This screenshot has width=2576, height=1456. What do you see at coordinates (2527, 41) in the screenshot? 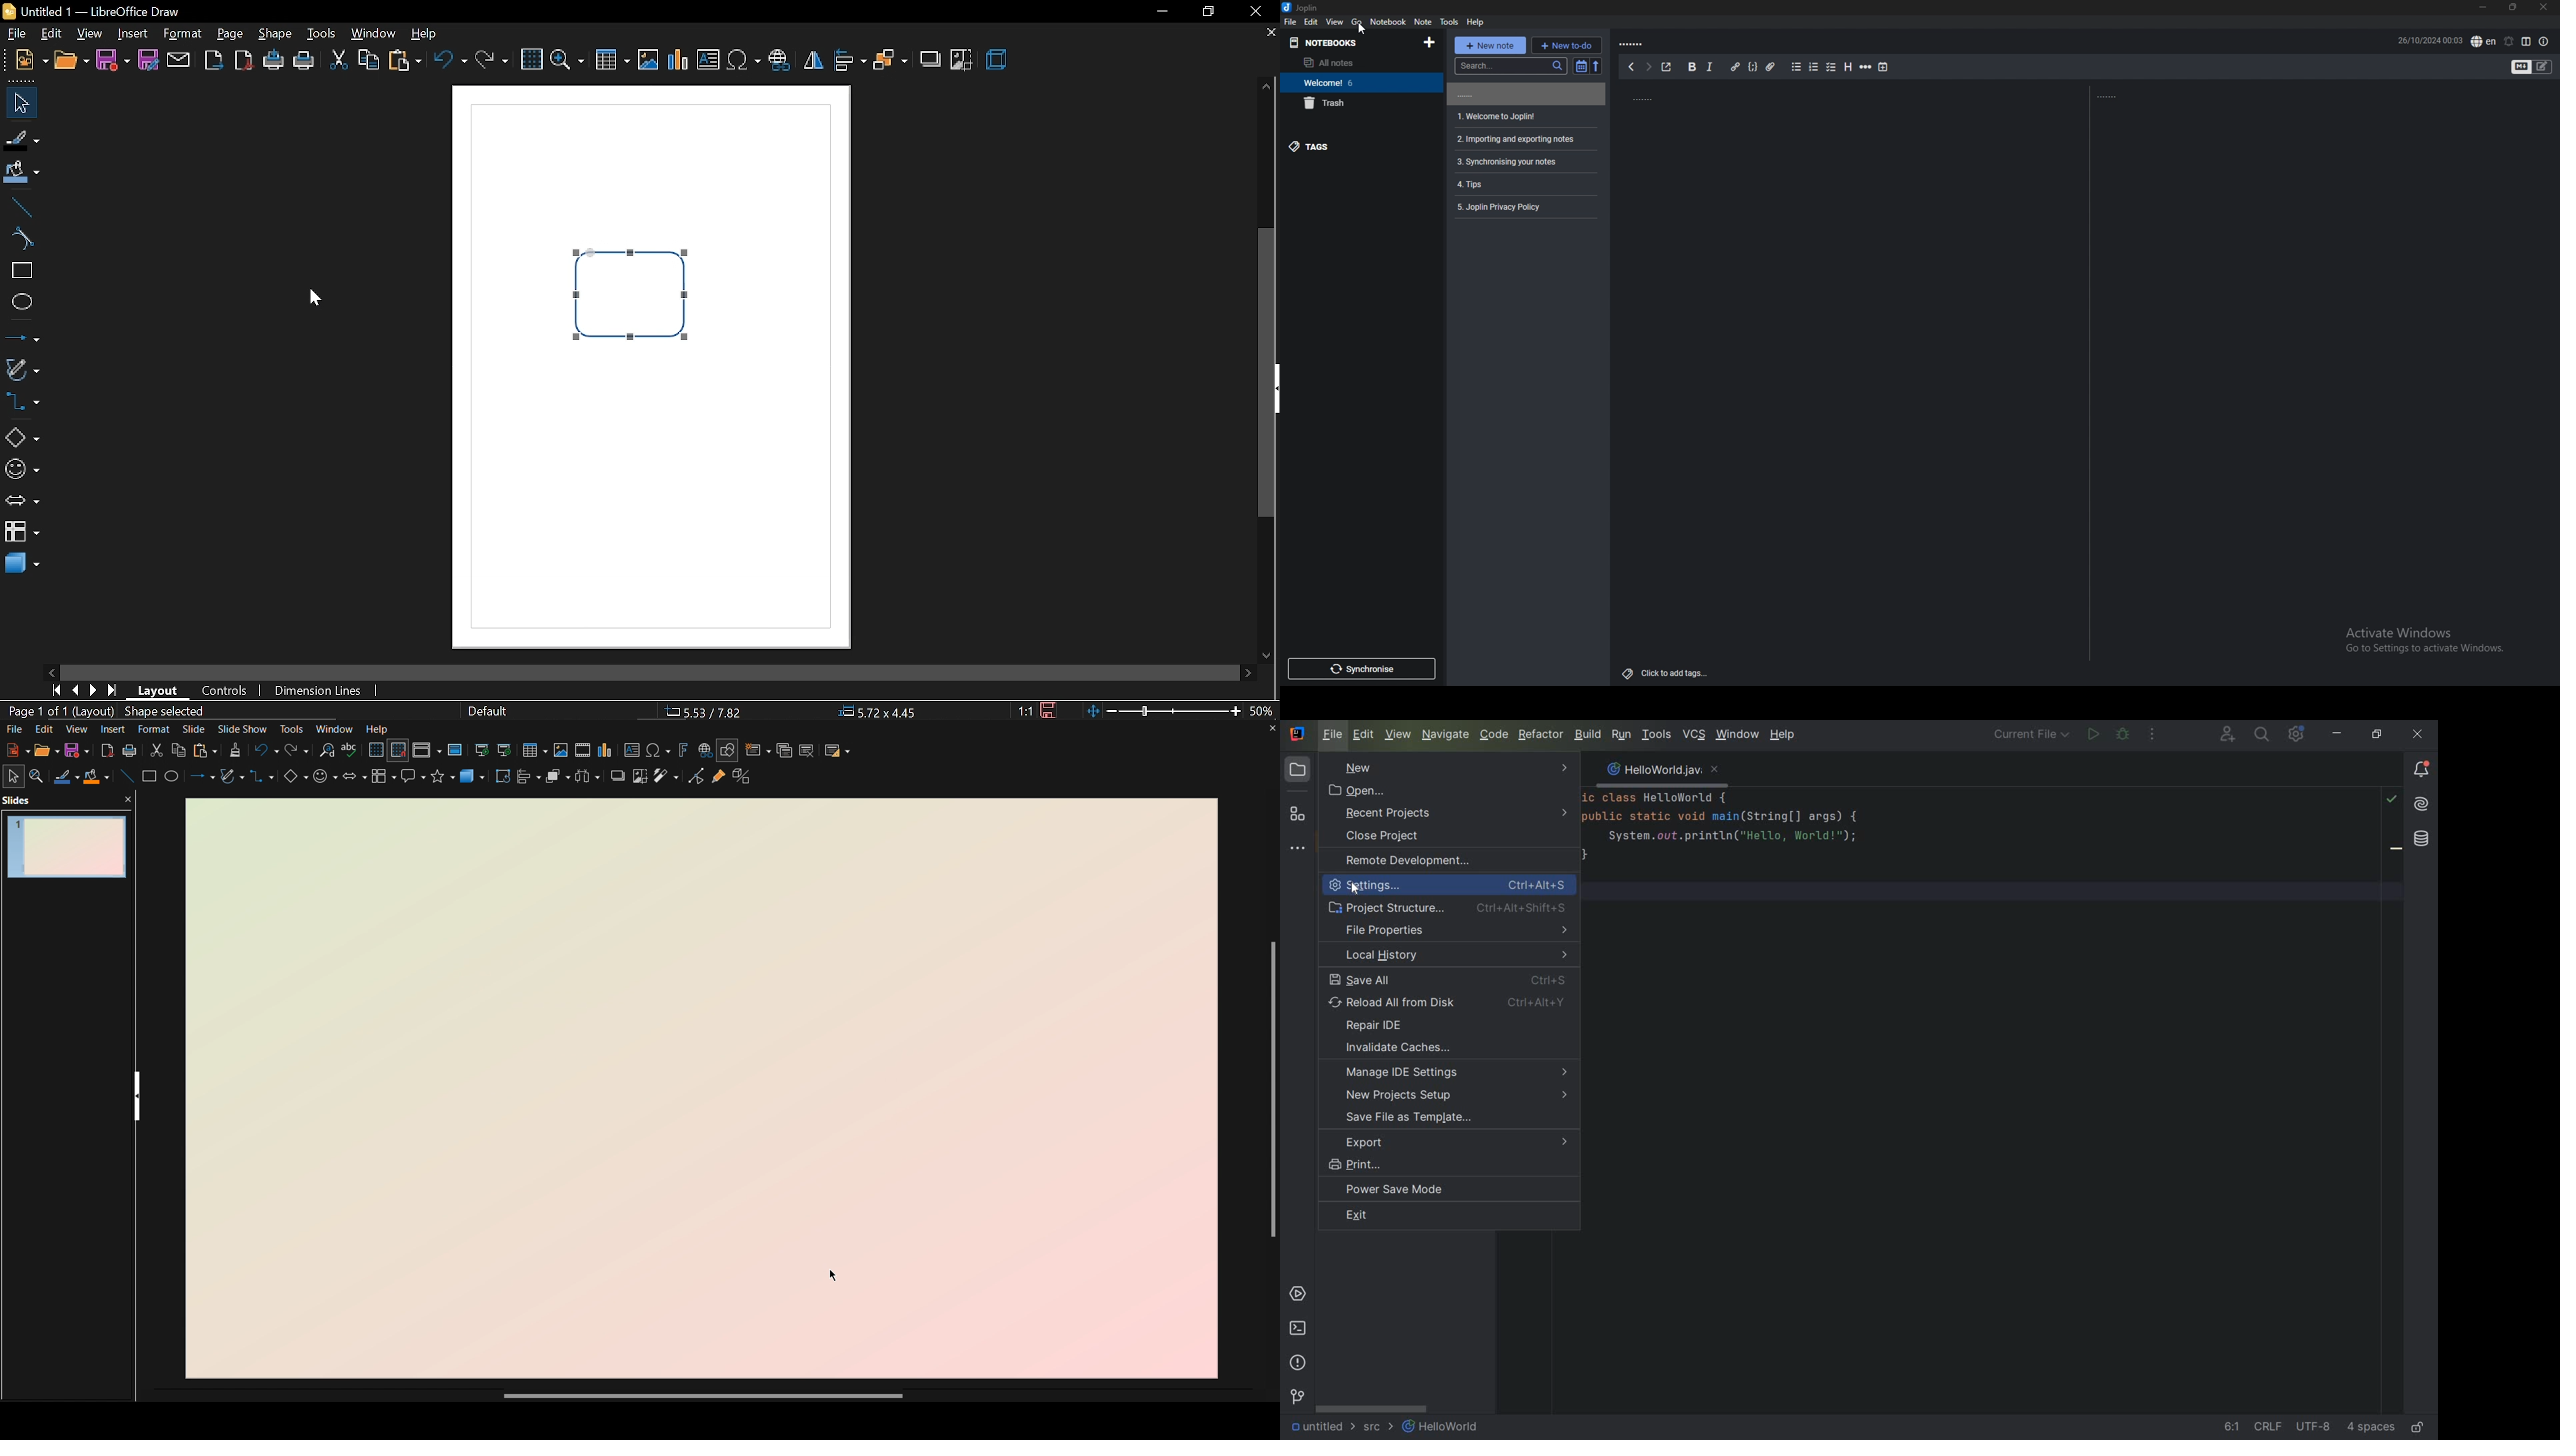
I see `toggle editor layout` at bounding box center [2527, 41].